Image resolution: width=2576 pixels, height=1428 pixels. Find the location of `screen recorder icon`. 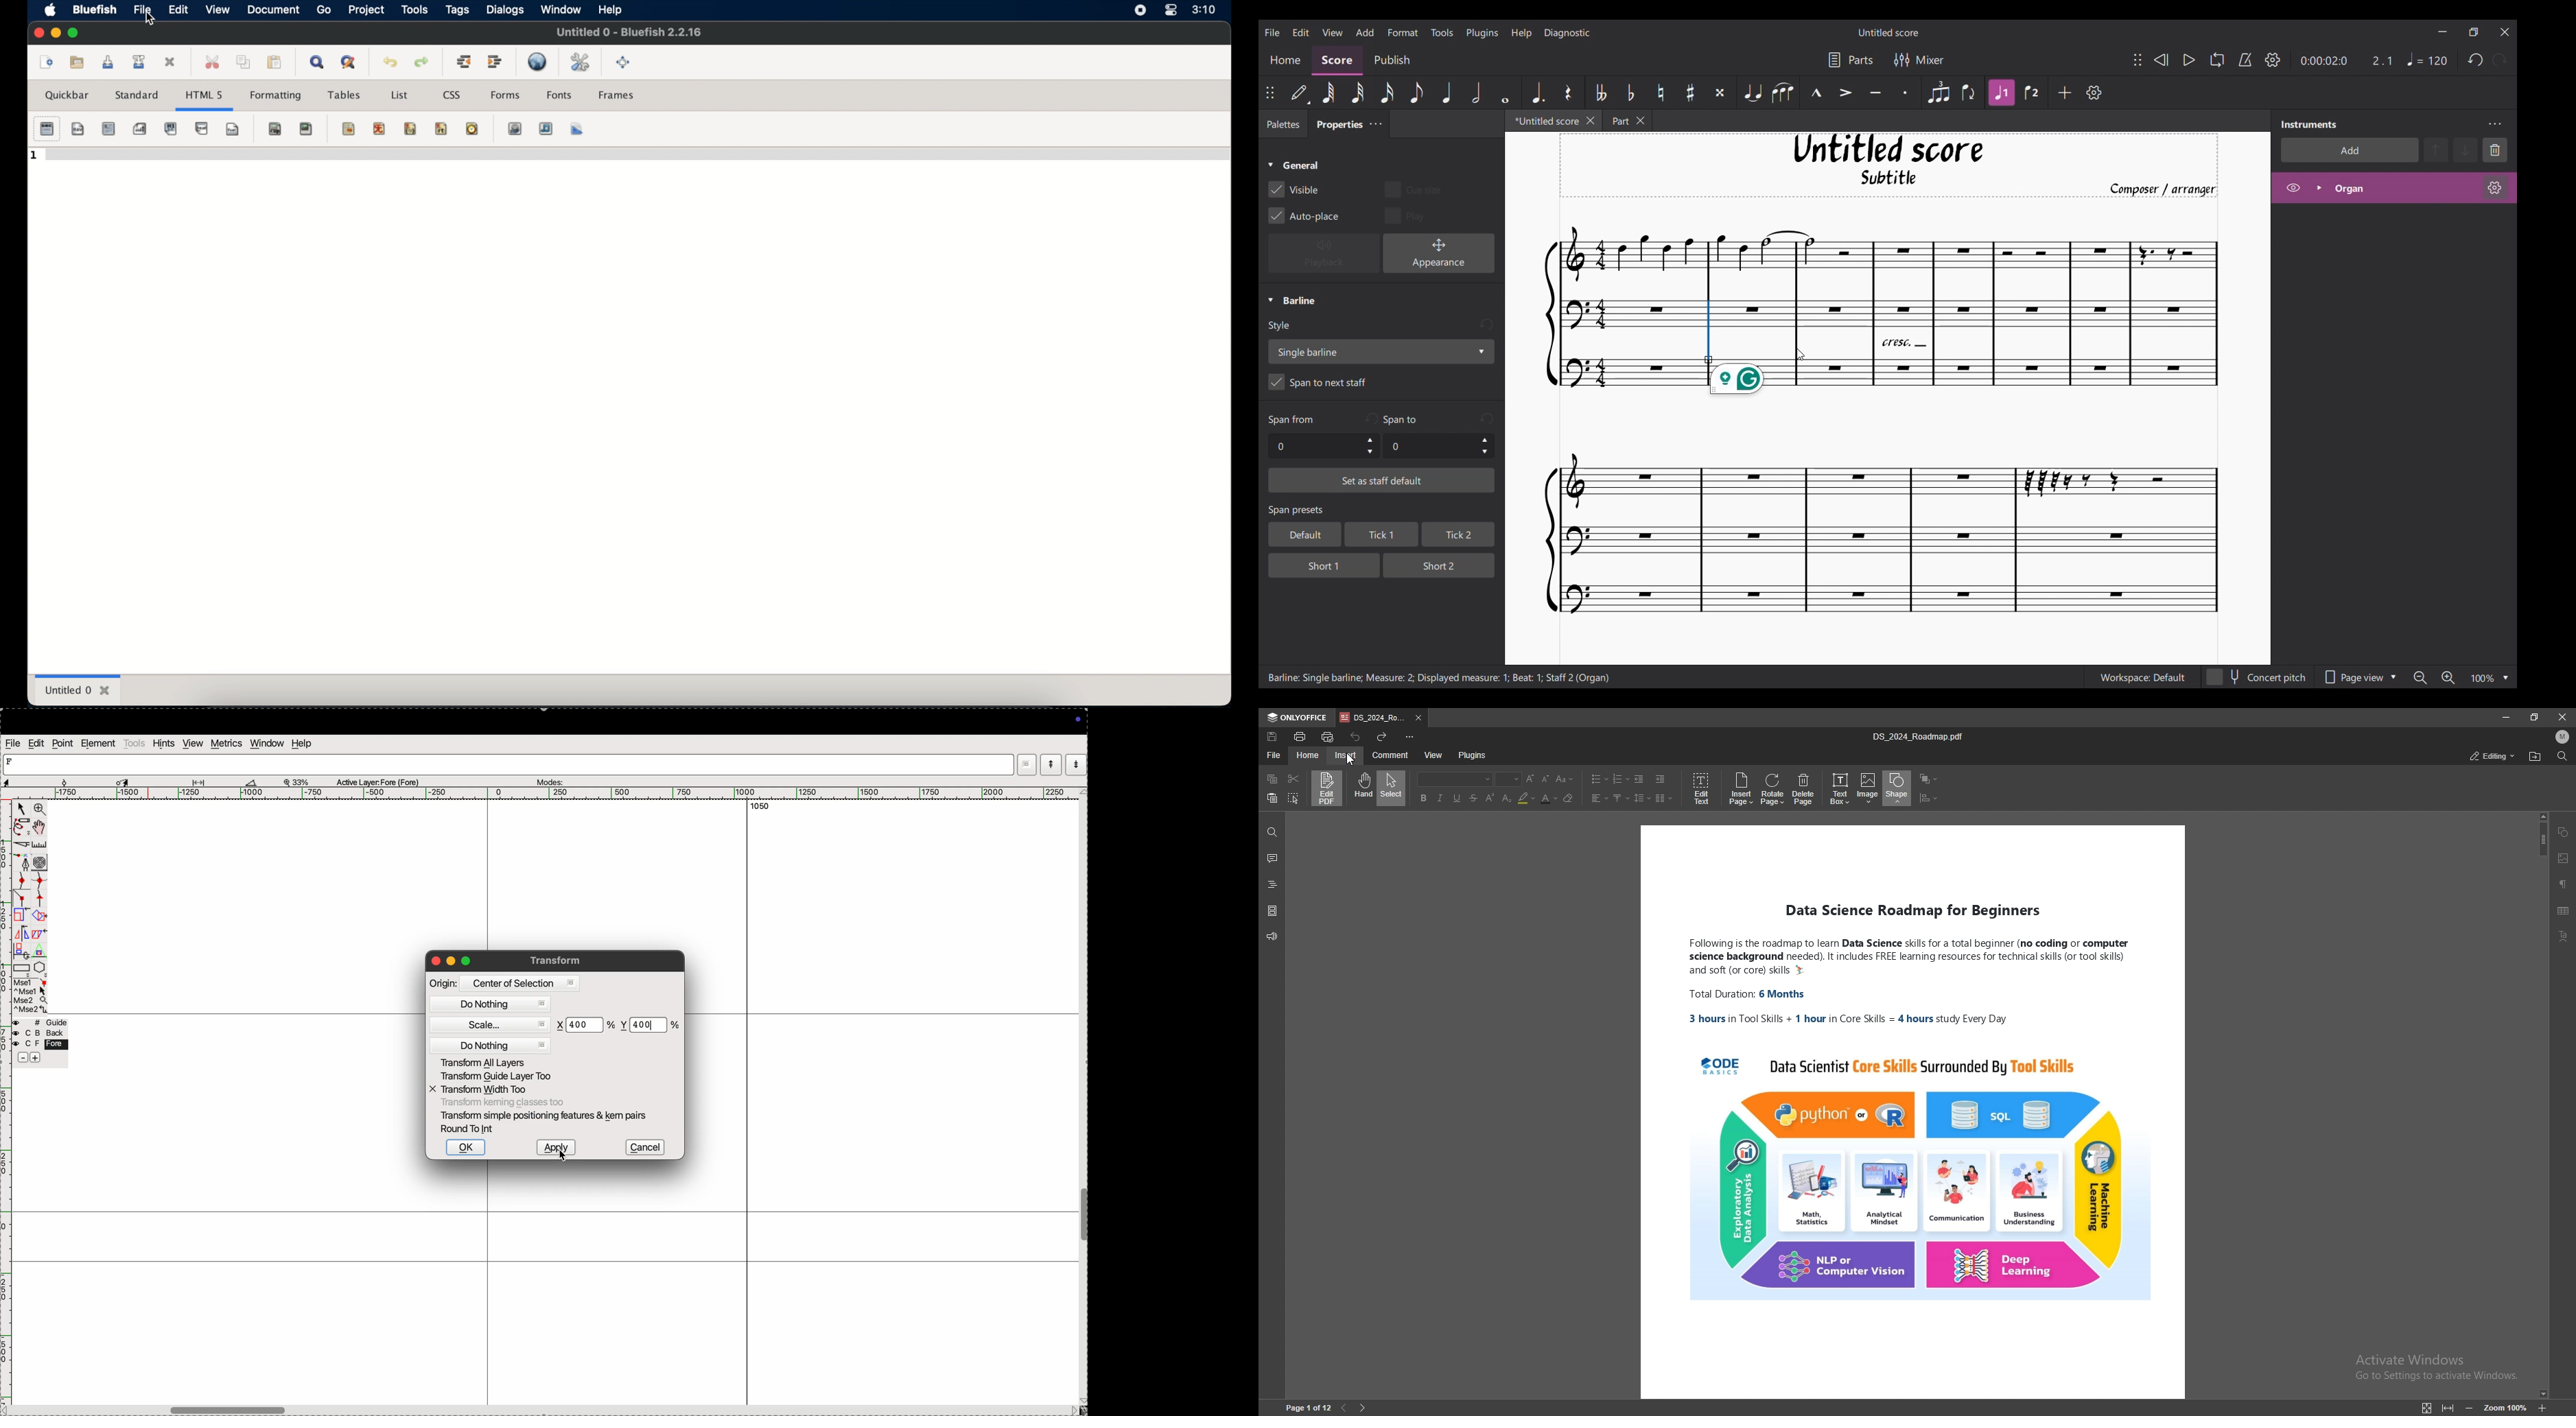

screen recorder icon is located at coordinates (1141, 11).